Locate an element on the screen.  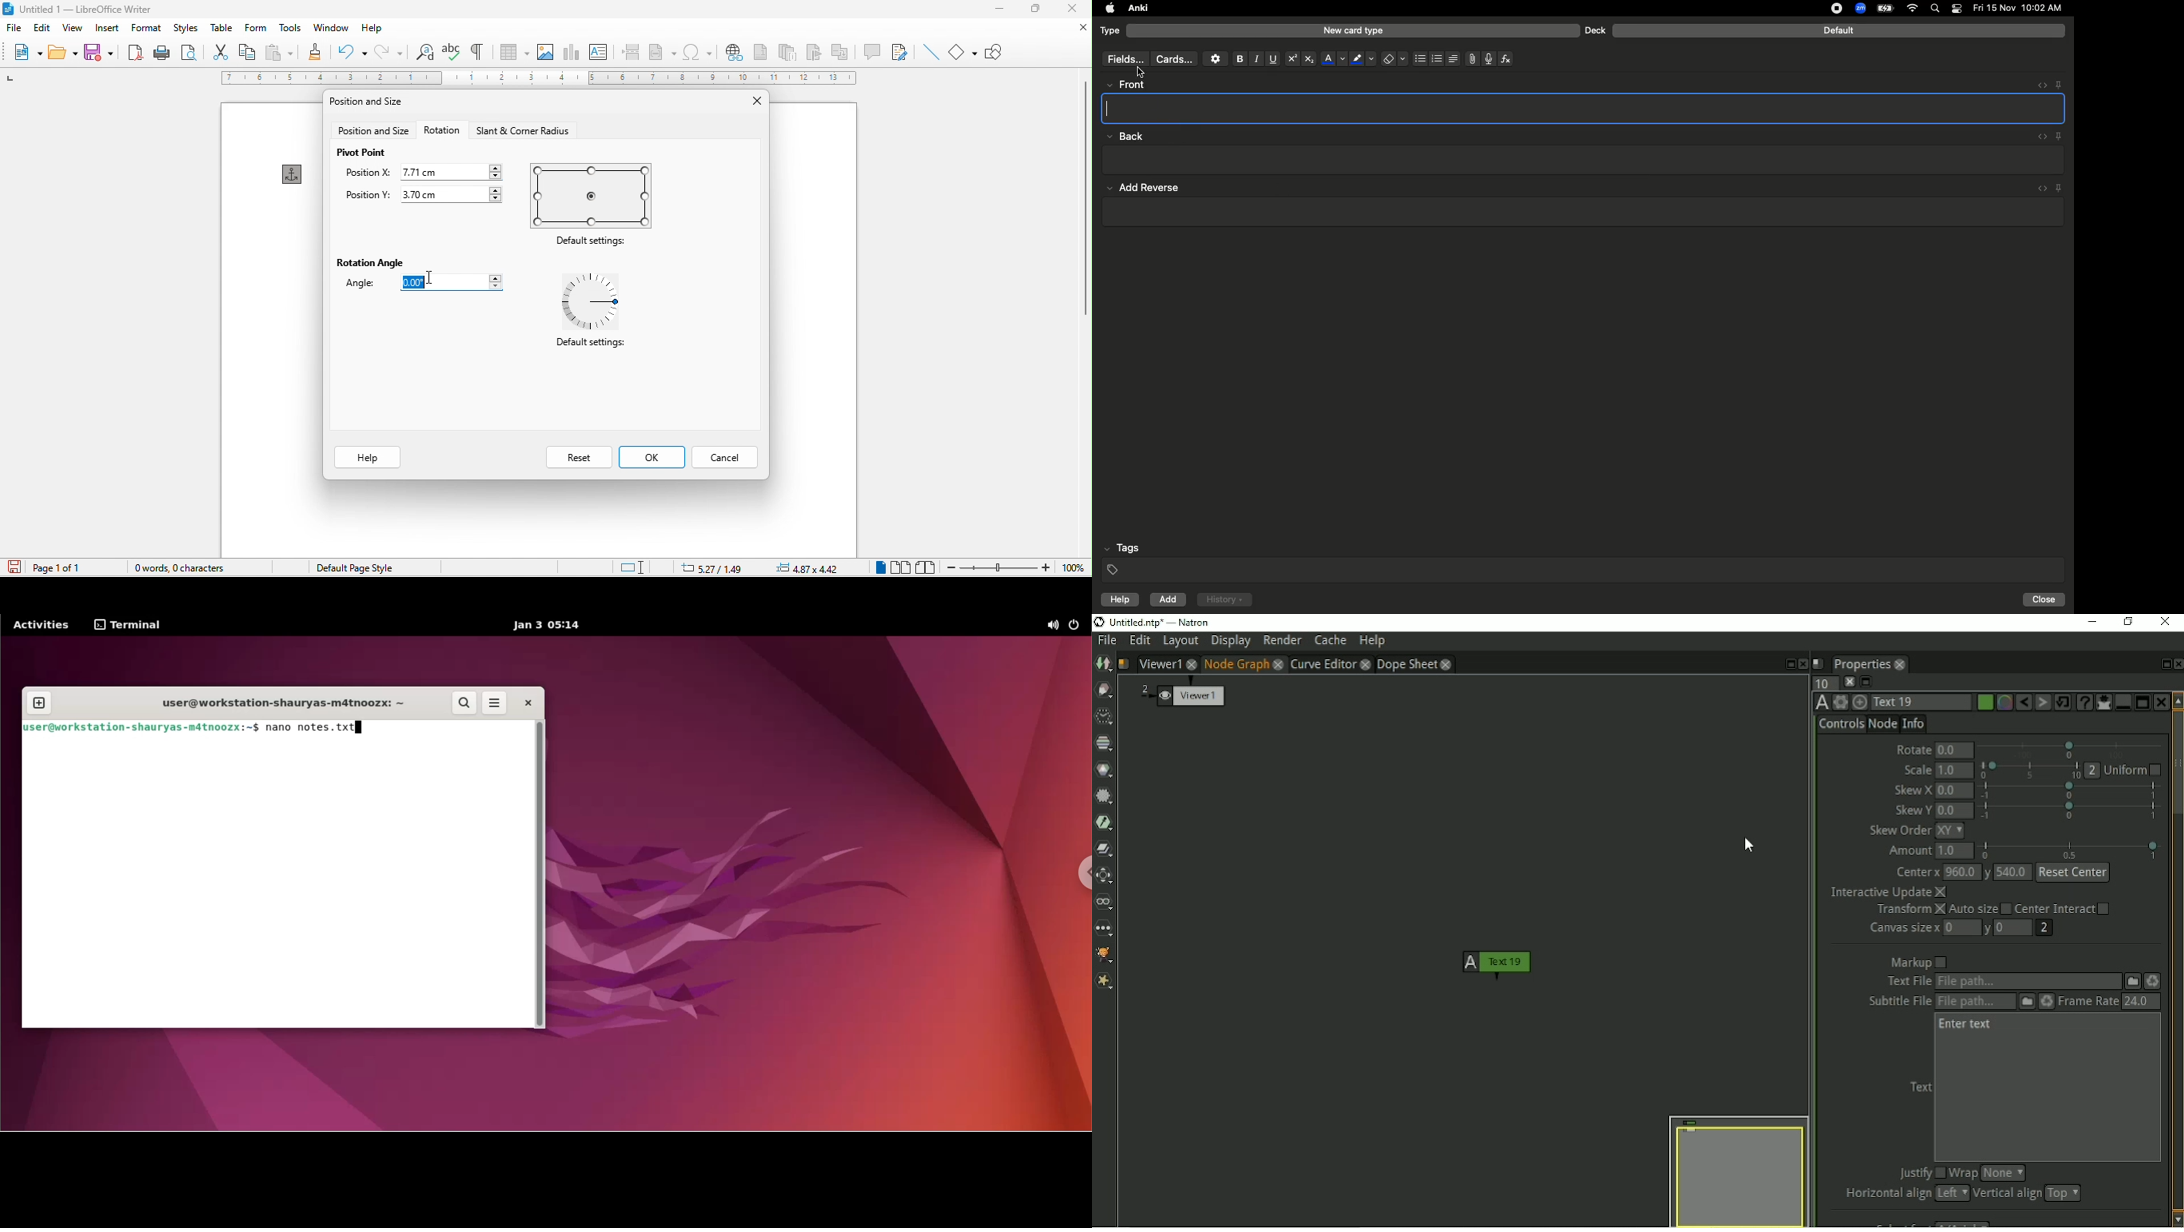
clone formatting is located at coordinates (313, 53).